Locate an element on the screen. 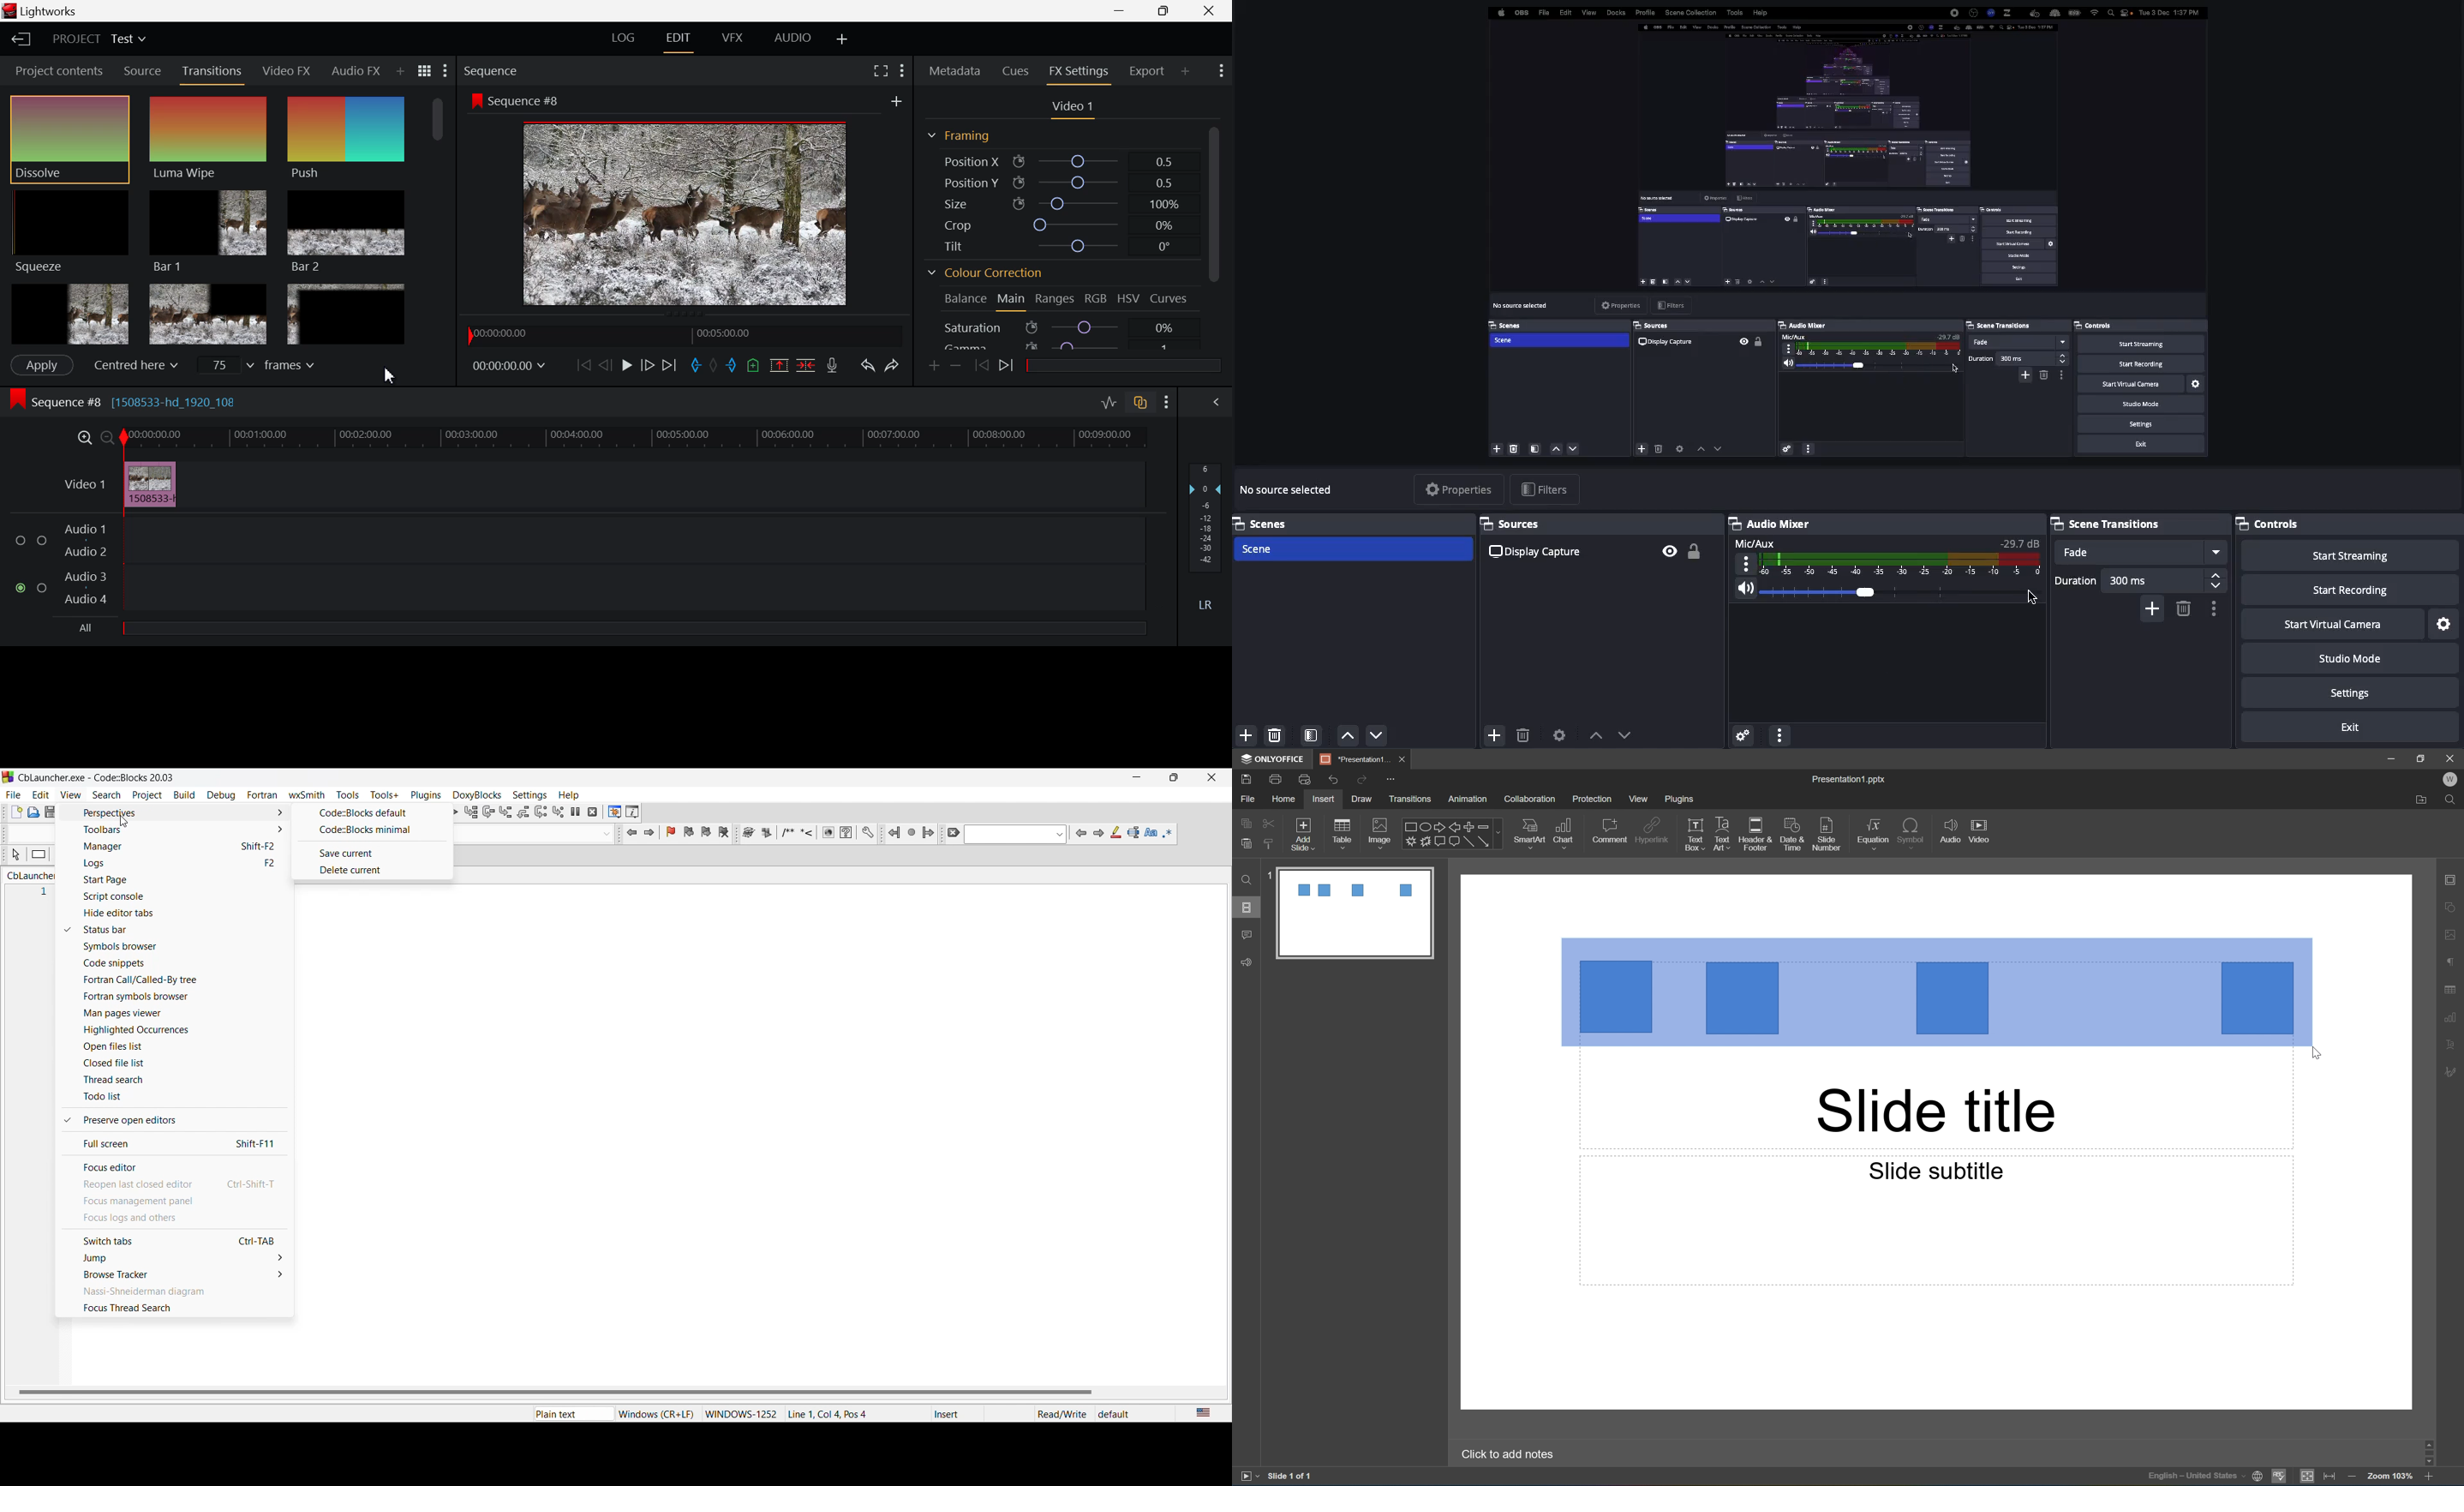 Image resolution: width=2464 pixels, height=1512 pixels. save is located at coordinates (1245, 778).